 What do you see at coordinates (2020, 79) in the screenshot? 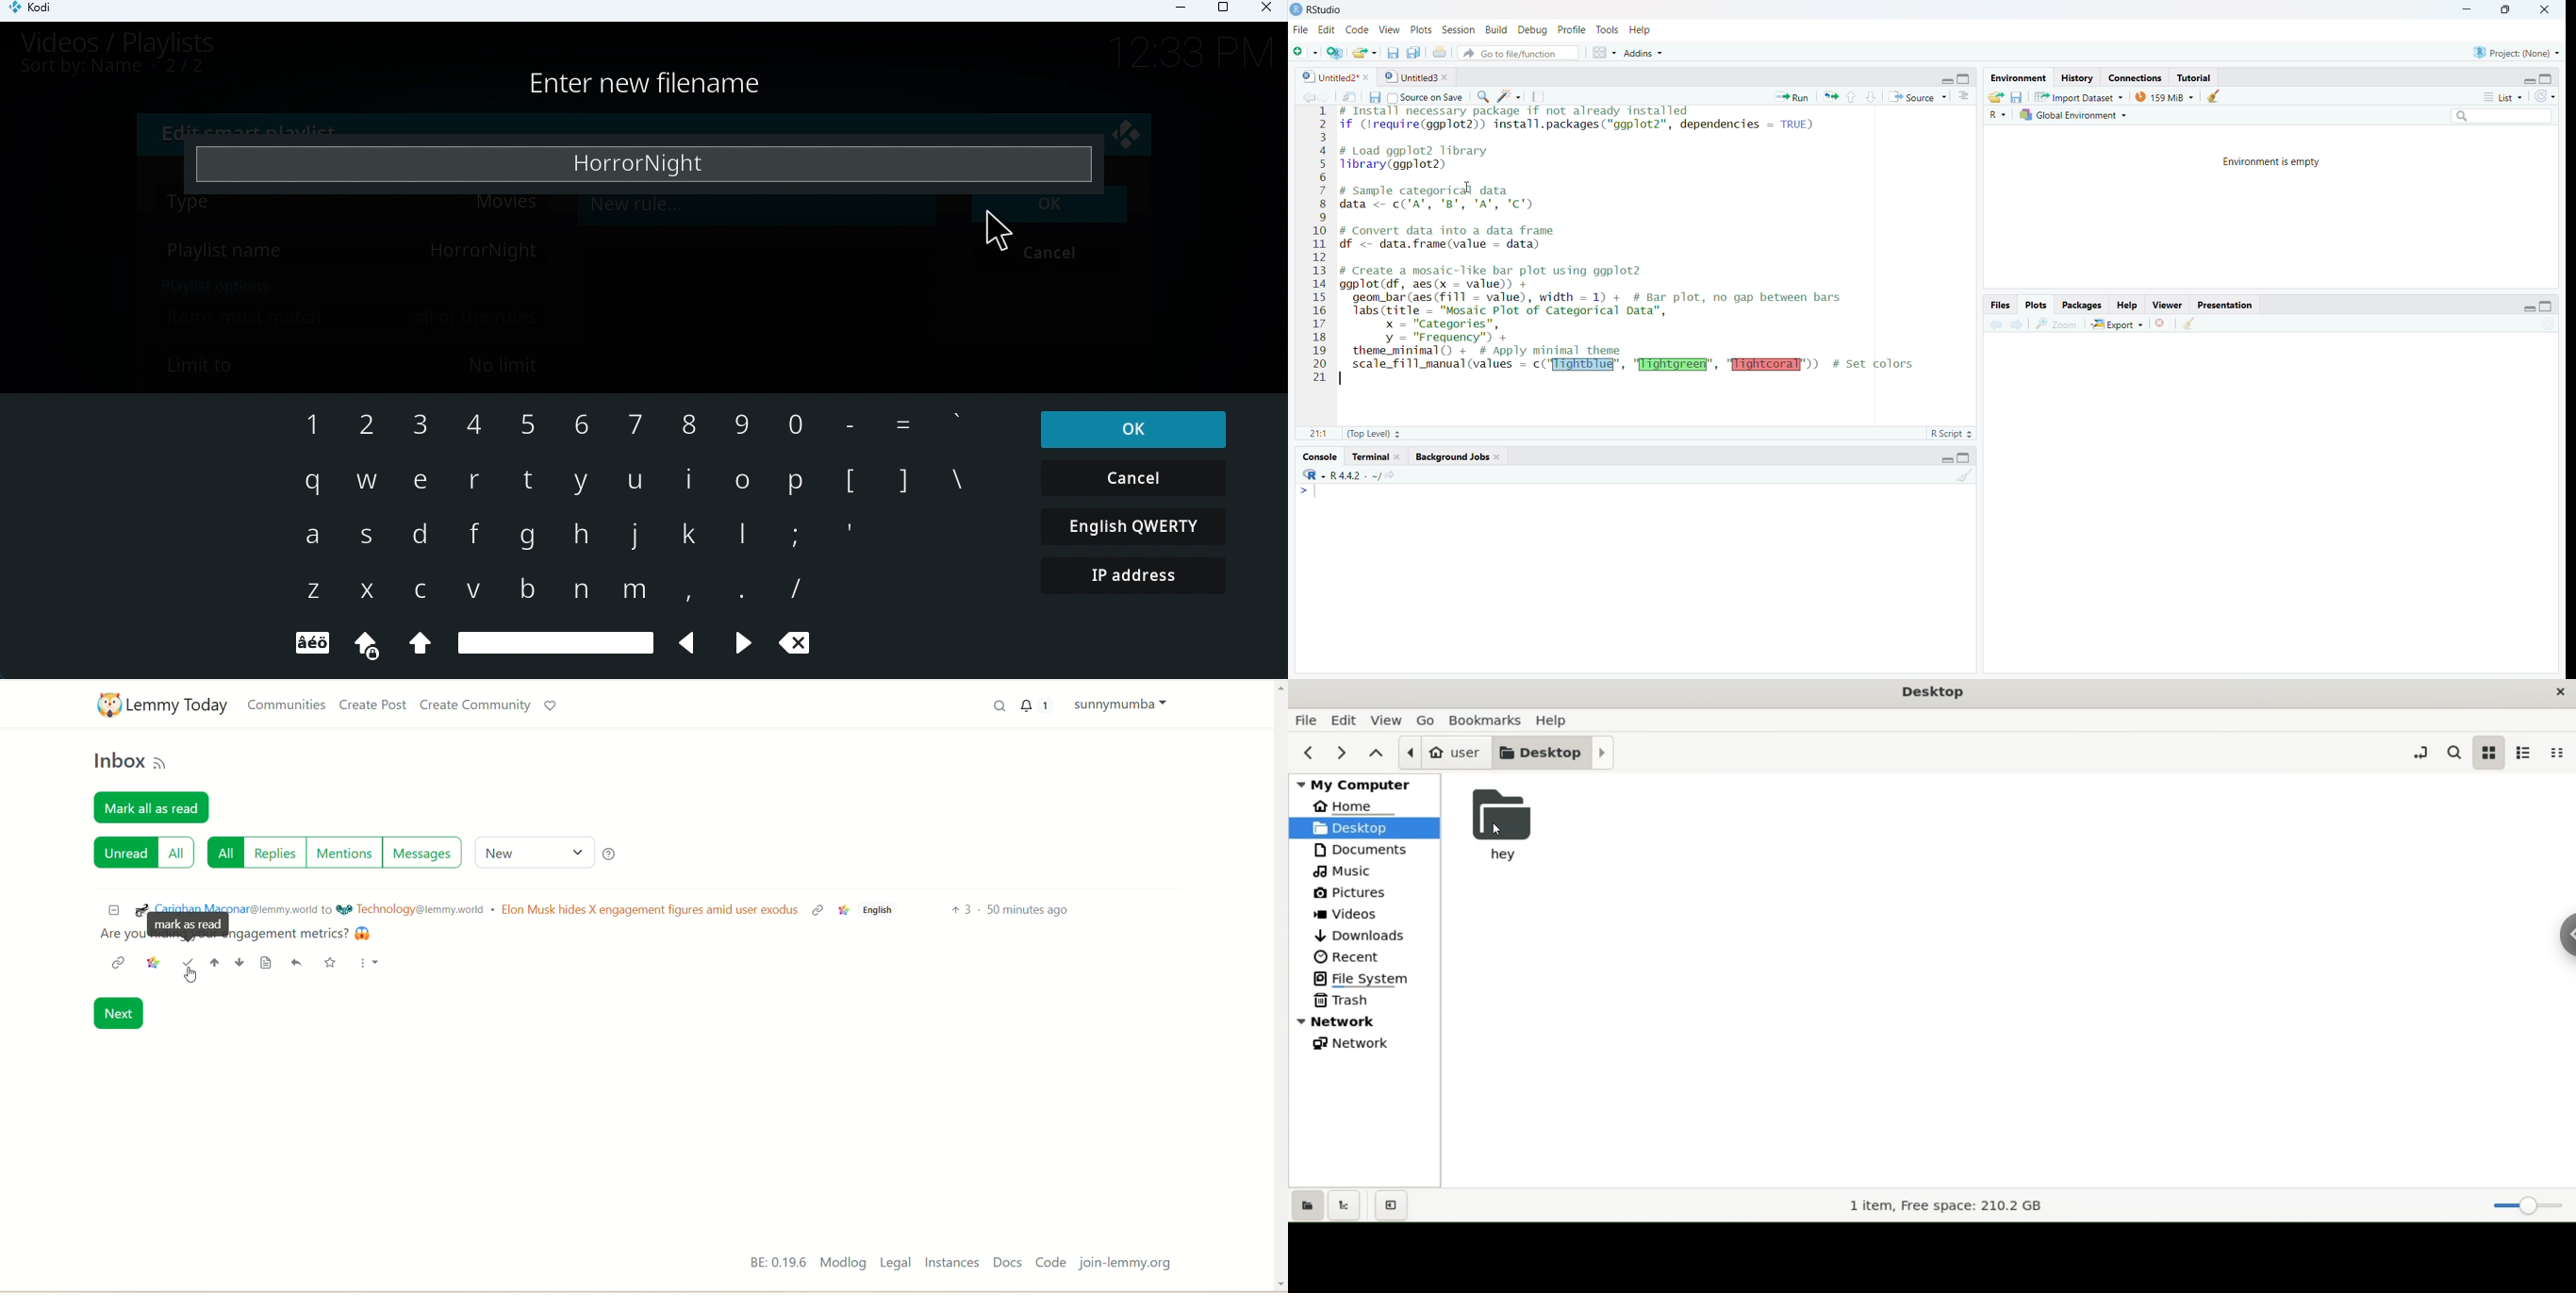
I see `Environment` at bounding box center [2020, 79].